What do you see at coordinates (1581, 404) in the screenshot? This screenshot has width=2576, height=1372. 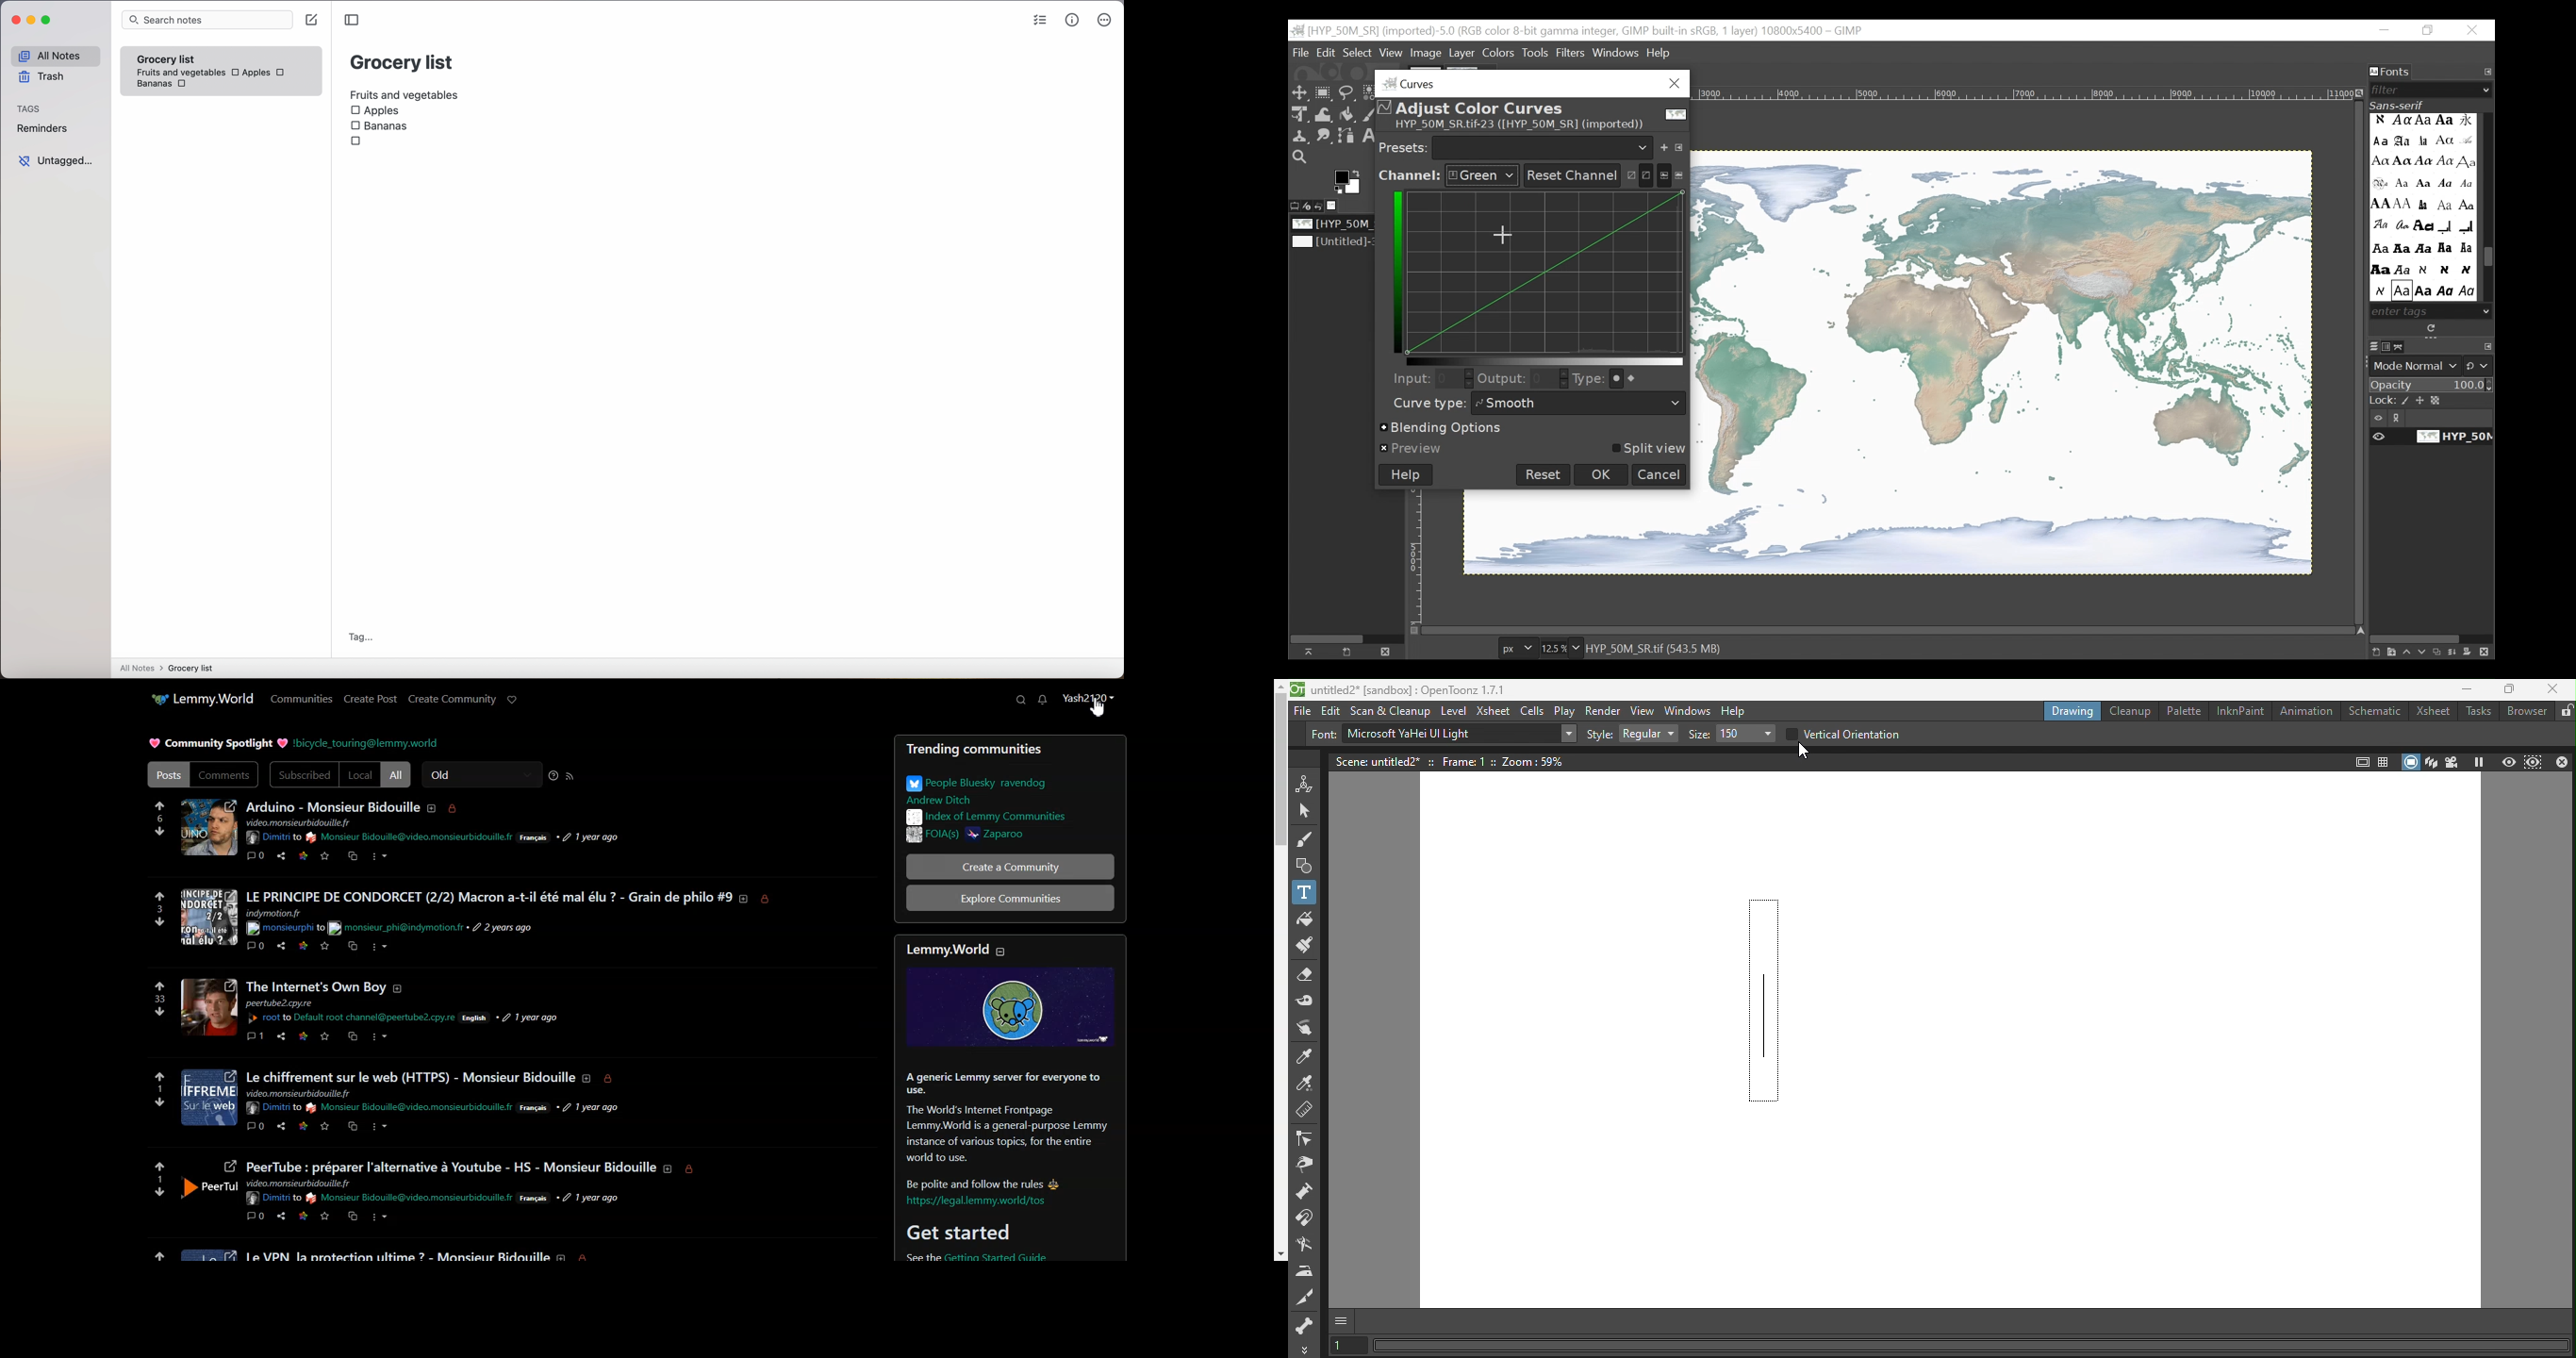 I see `Smooth` at bounding box center [1581, 404].